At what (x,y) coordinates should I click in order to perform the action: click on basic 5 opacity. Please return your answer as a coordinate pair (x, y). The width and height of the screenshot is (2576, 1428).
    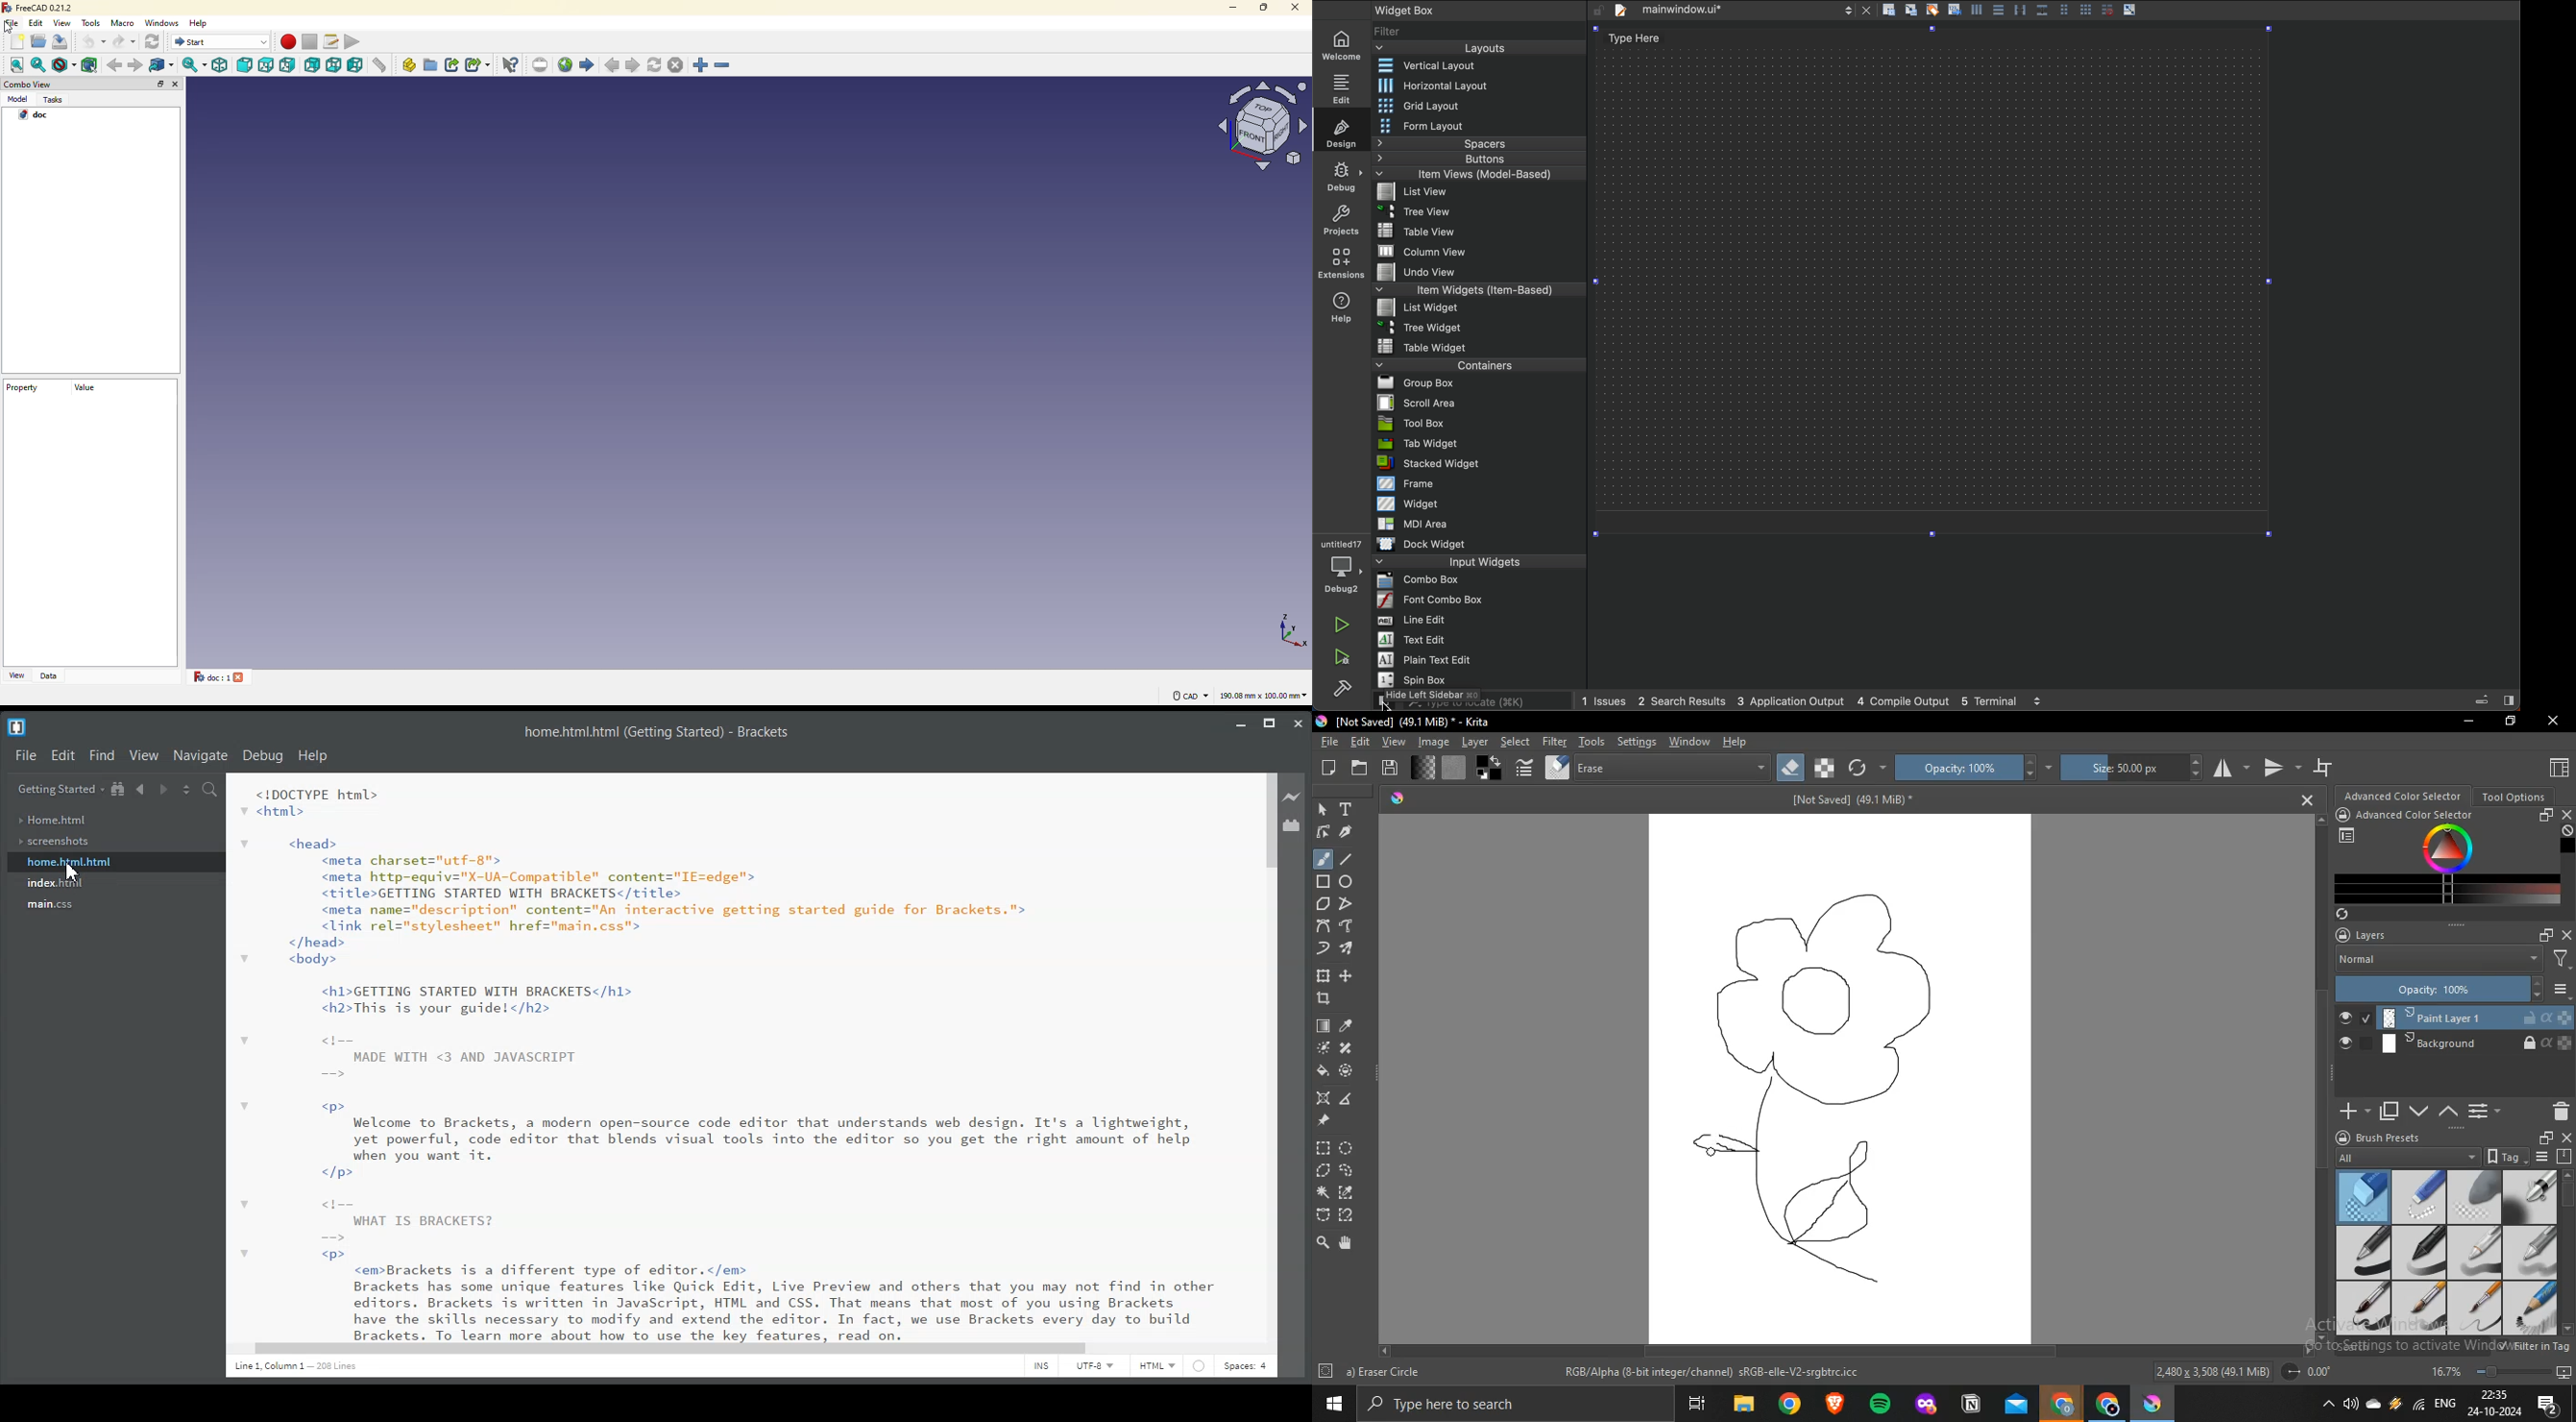
    Looking at the image, I should click on (2417, 1309).